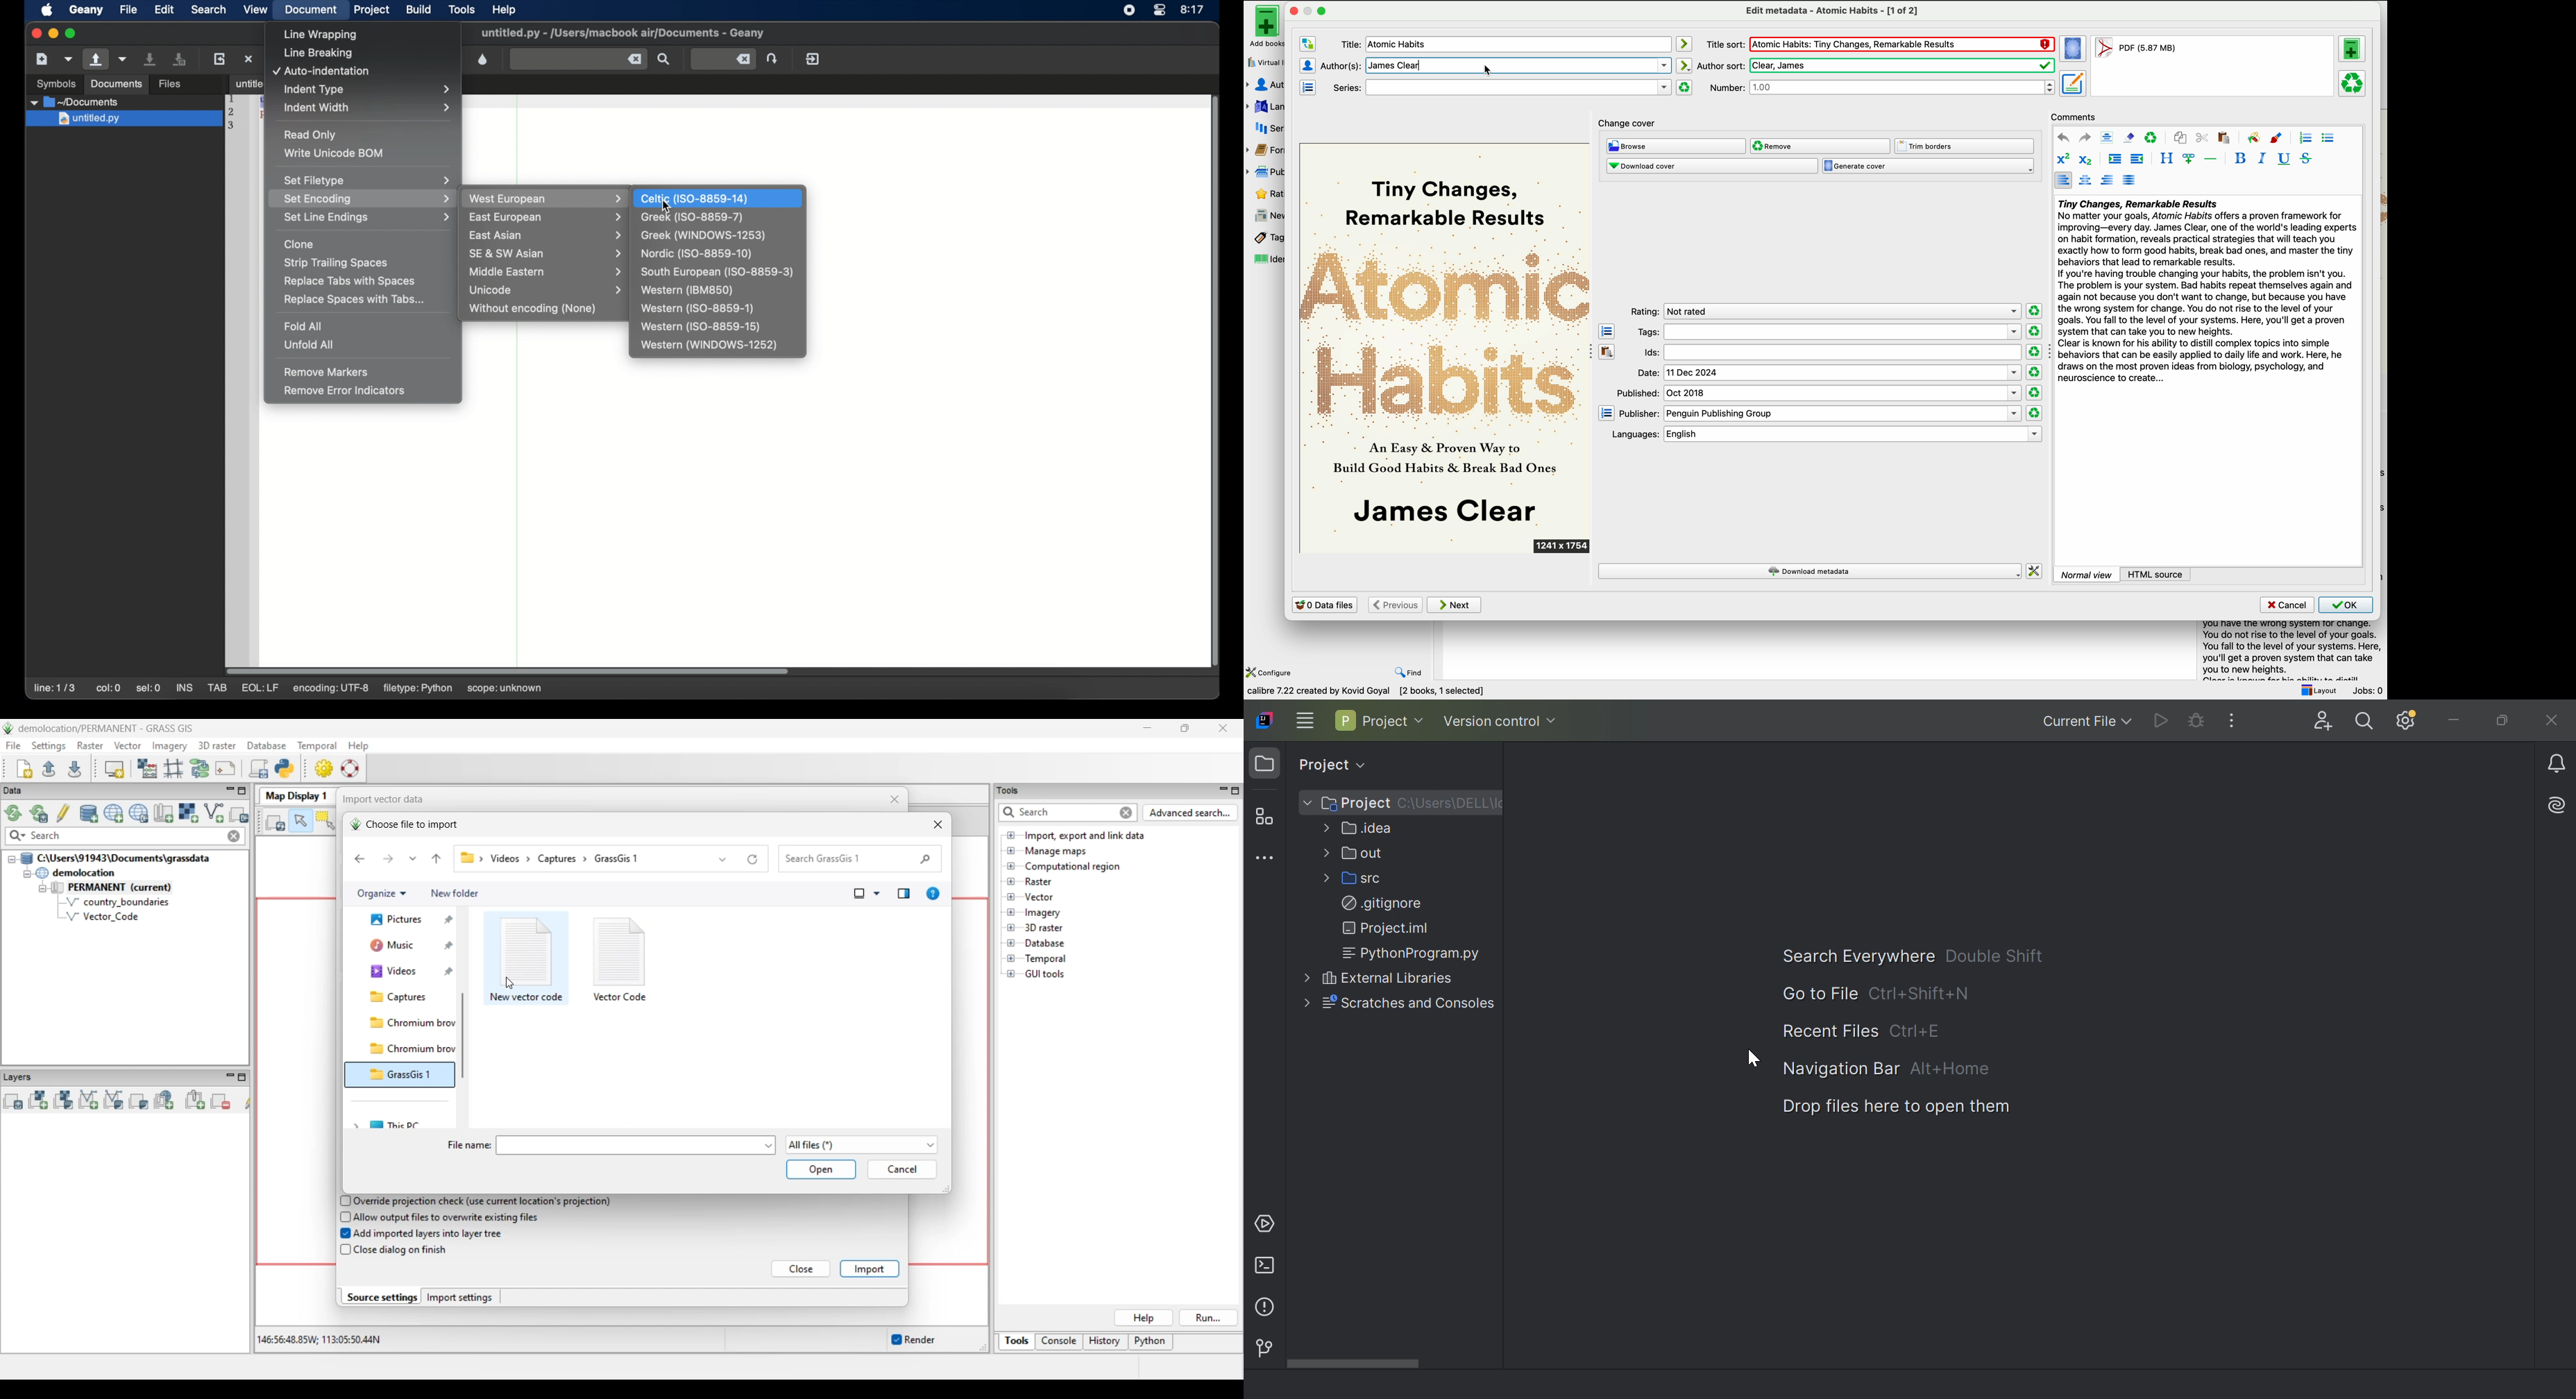  Describe the element at coordinates (1902, 45) in the screenshot. I see `title in red` at that location.